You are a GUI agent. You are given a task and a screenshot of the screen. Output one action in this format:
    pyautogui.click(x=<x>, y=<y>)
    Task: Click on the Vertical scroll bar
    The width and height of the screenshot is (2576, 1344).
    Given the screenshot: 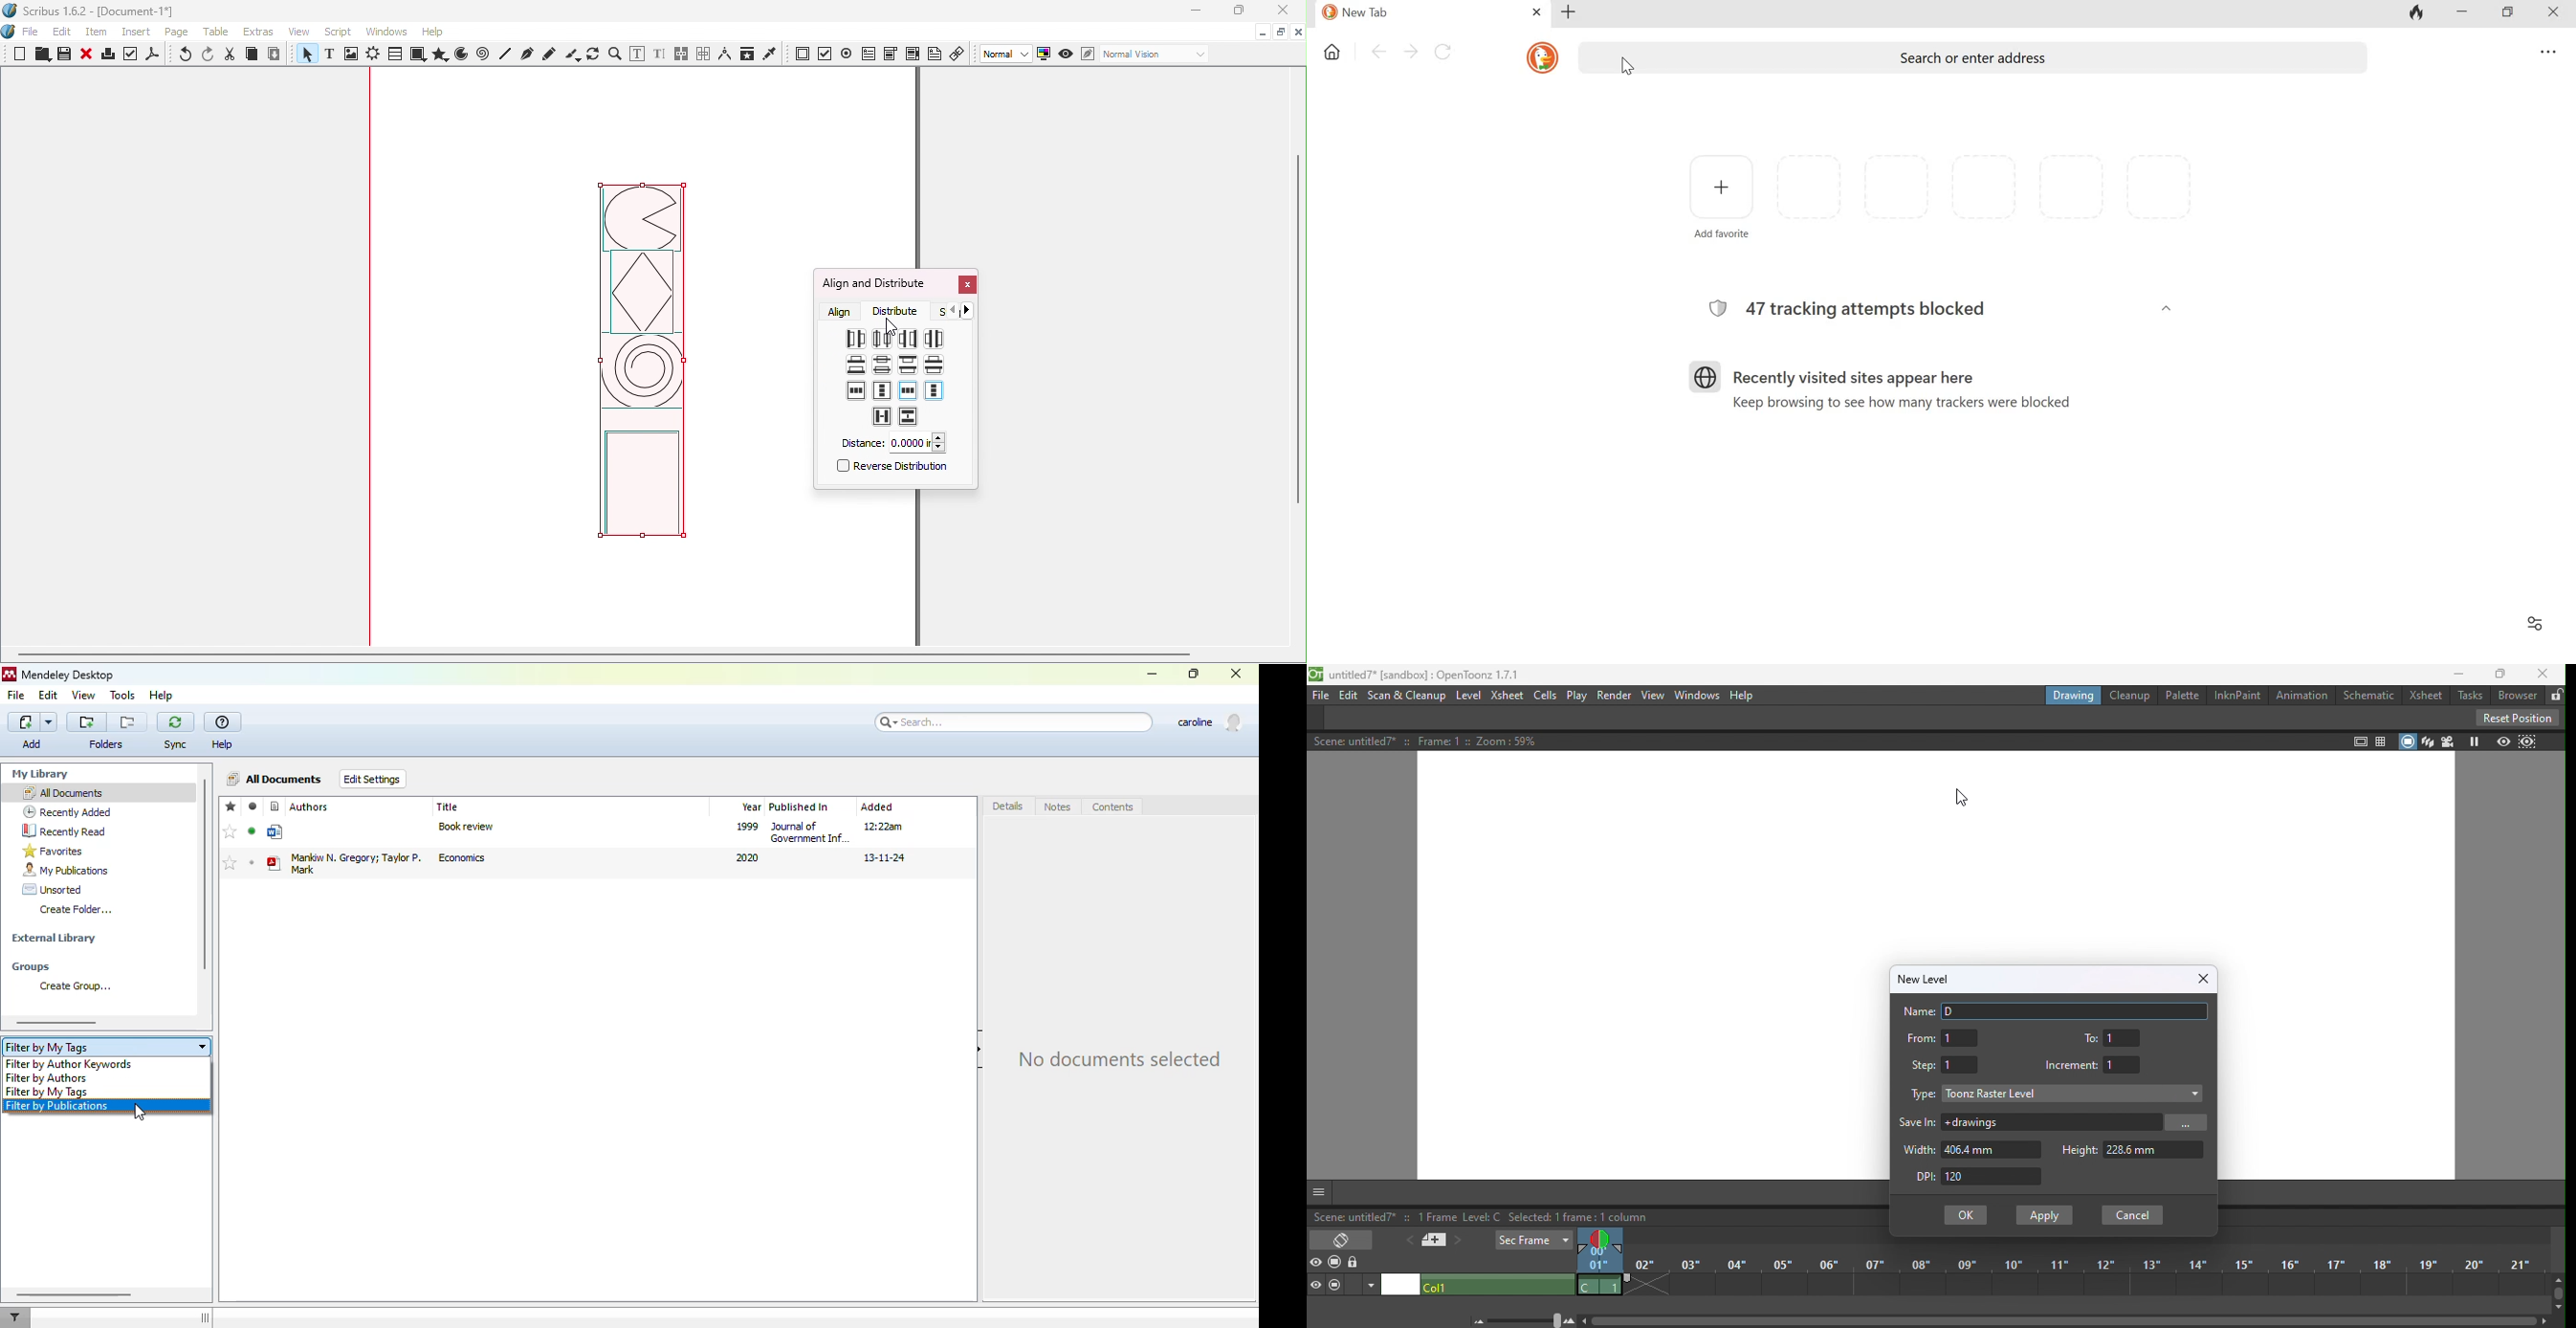 What is the action you would take?
    pyautogui.click(x=1299, y=359)
    